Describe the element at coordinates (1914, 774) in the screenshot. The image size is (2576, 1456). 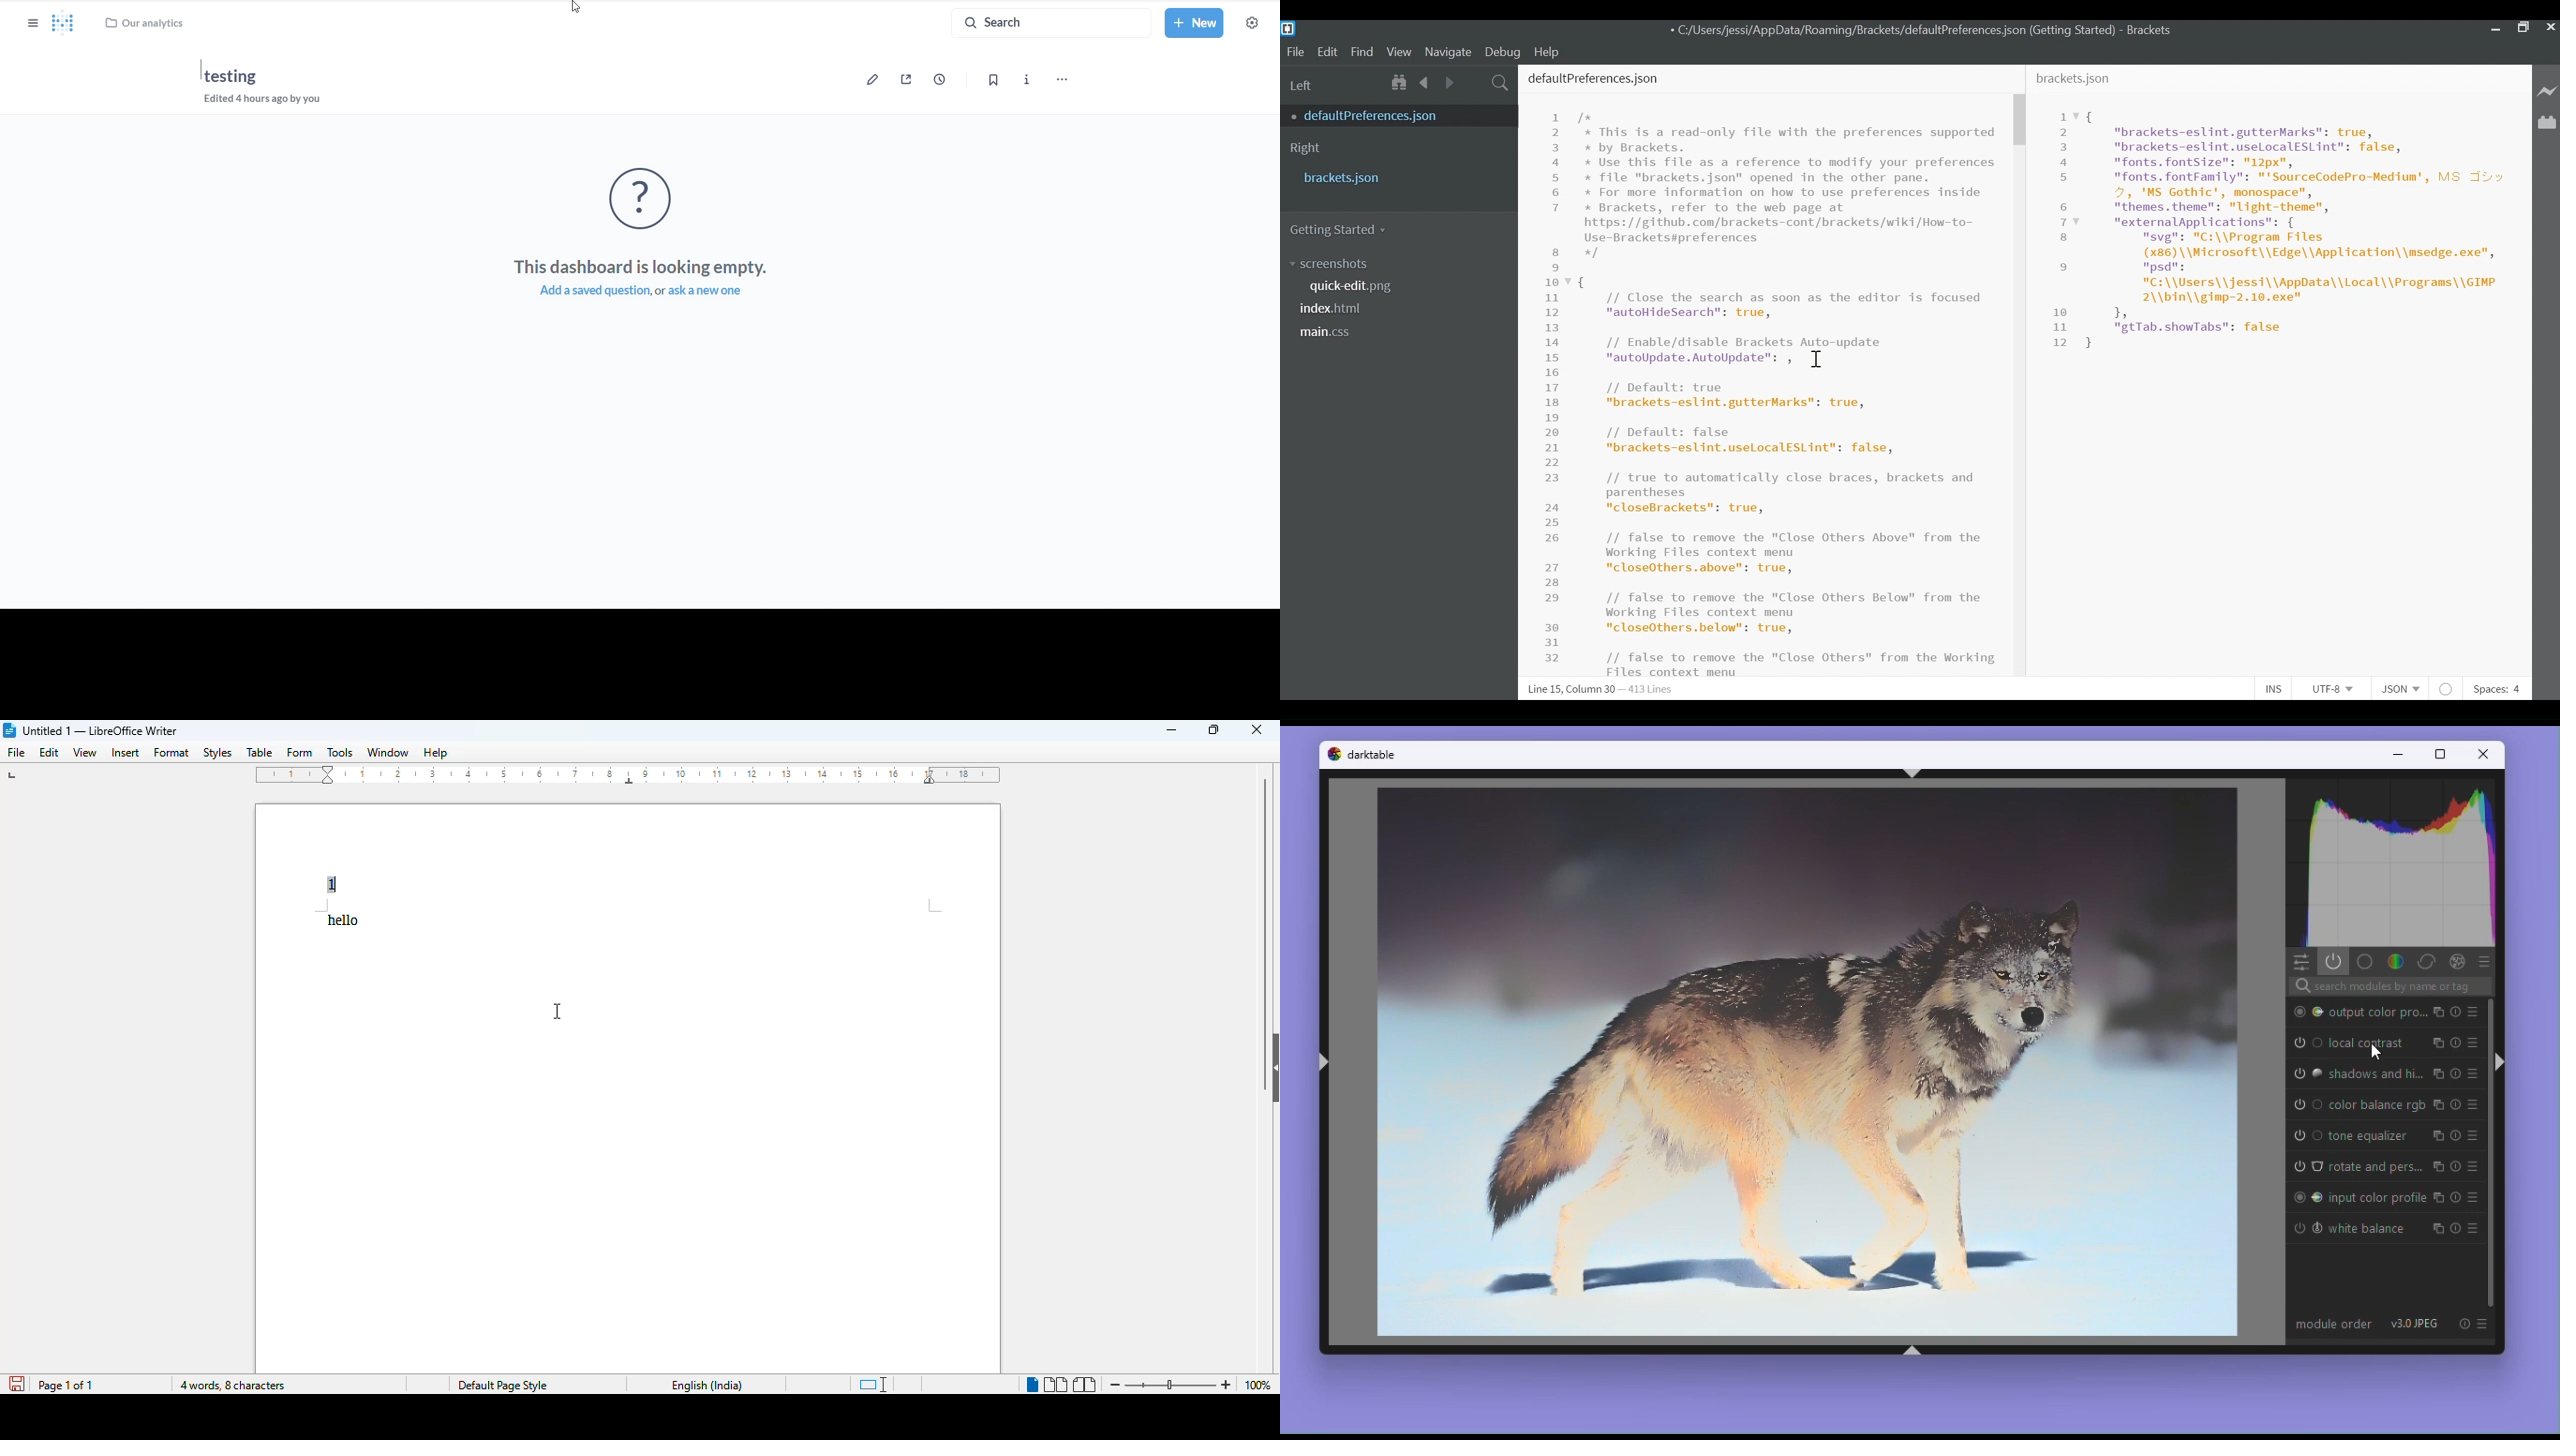
I see `shift+ctrl+t` at that location.